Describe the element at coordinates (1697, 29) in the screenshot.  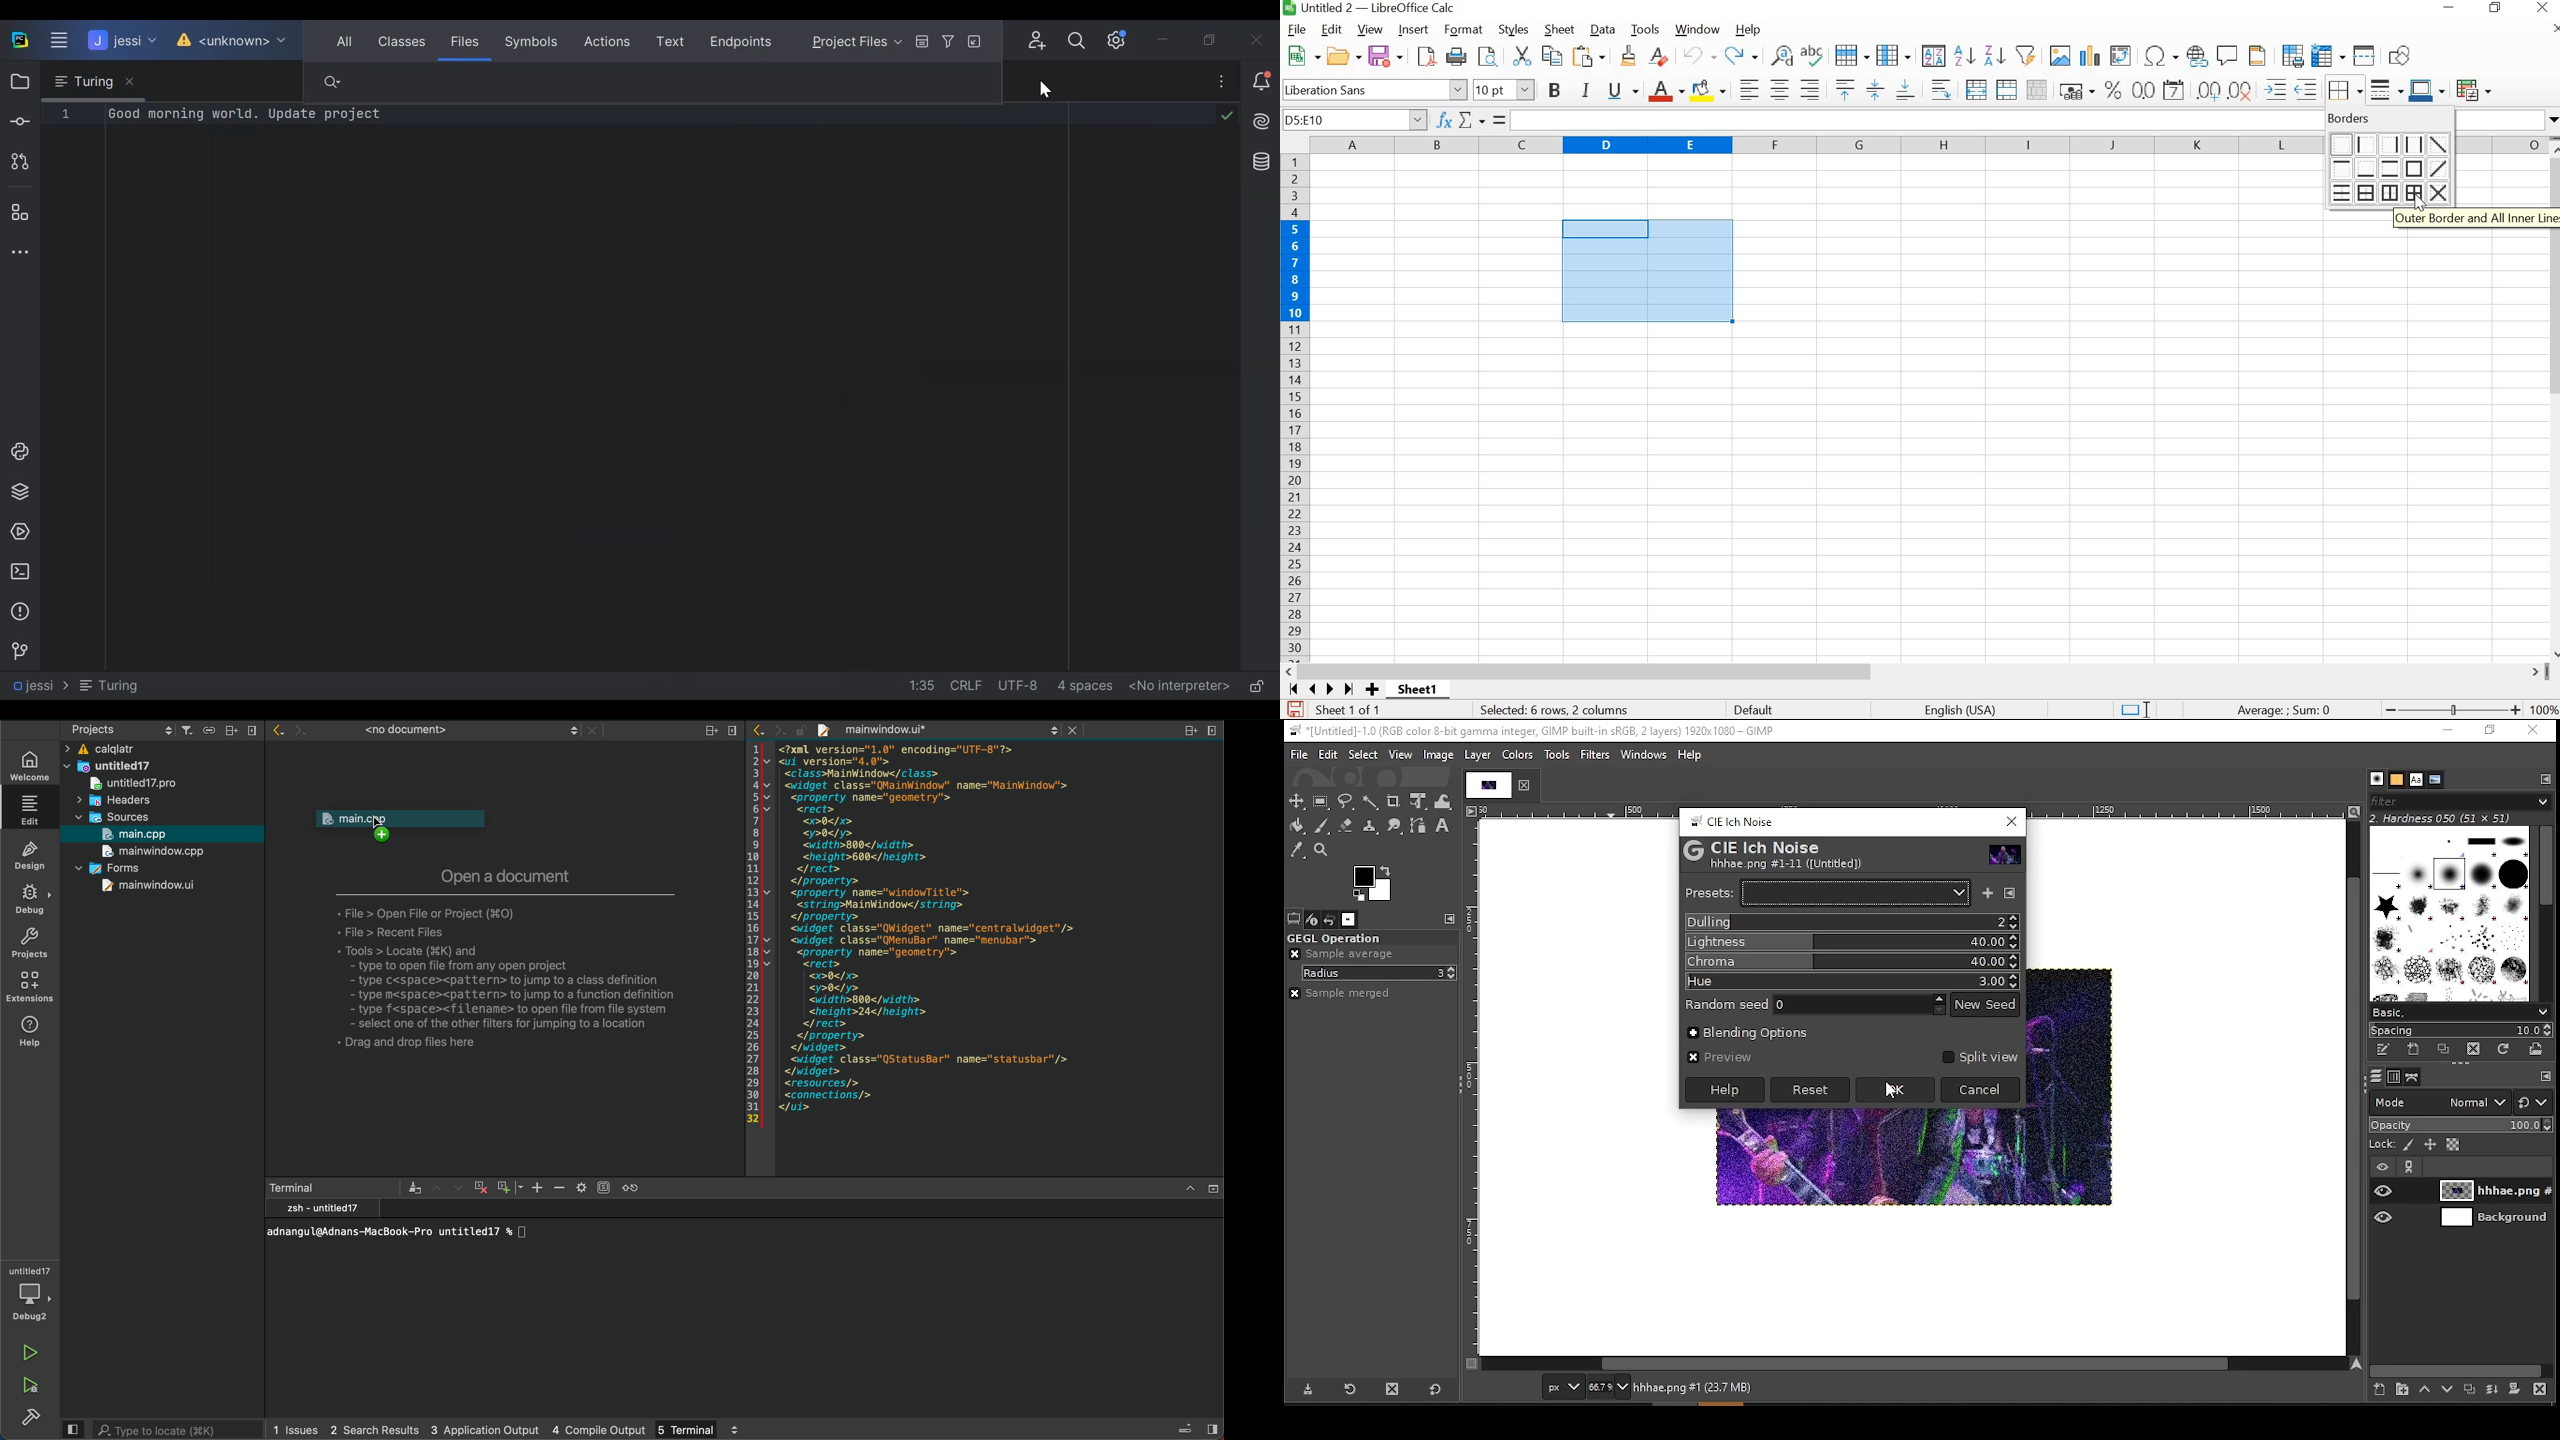
I see `WINDOW` at that location.